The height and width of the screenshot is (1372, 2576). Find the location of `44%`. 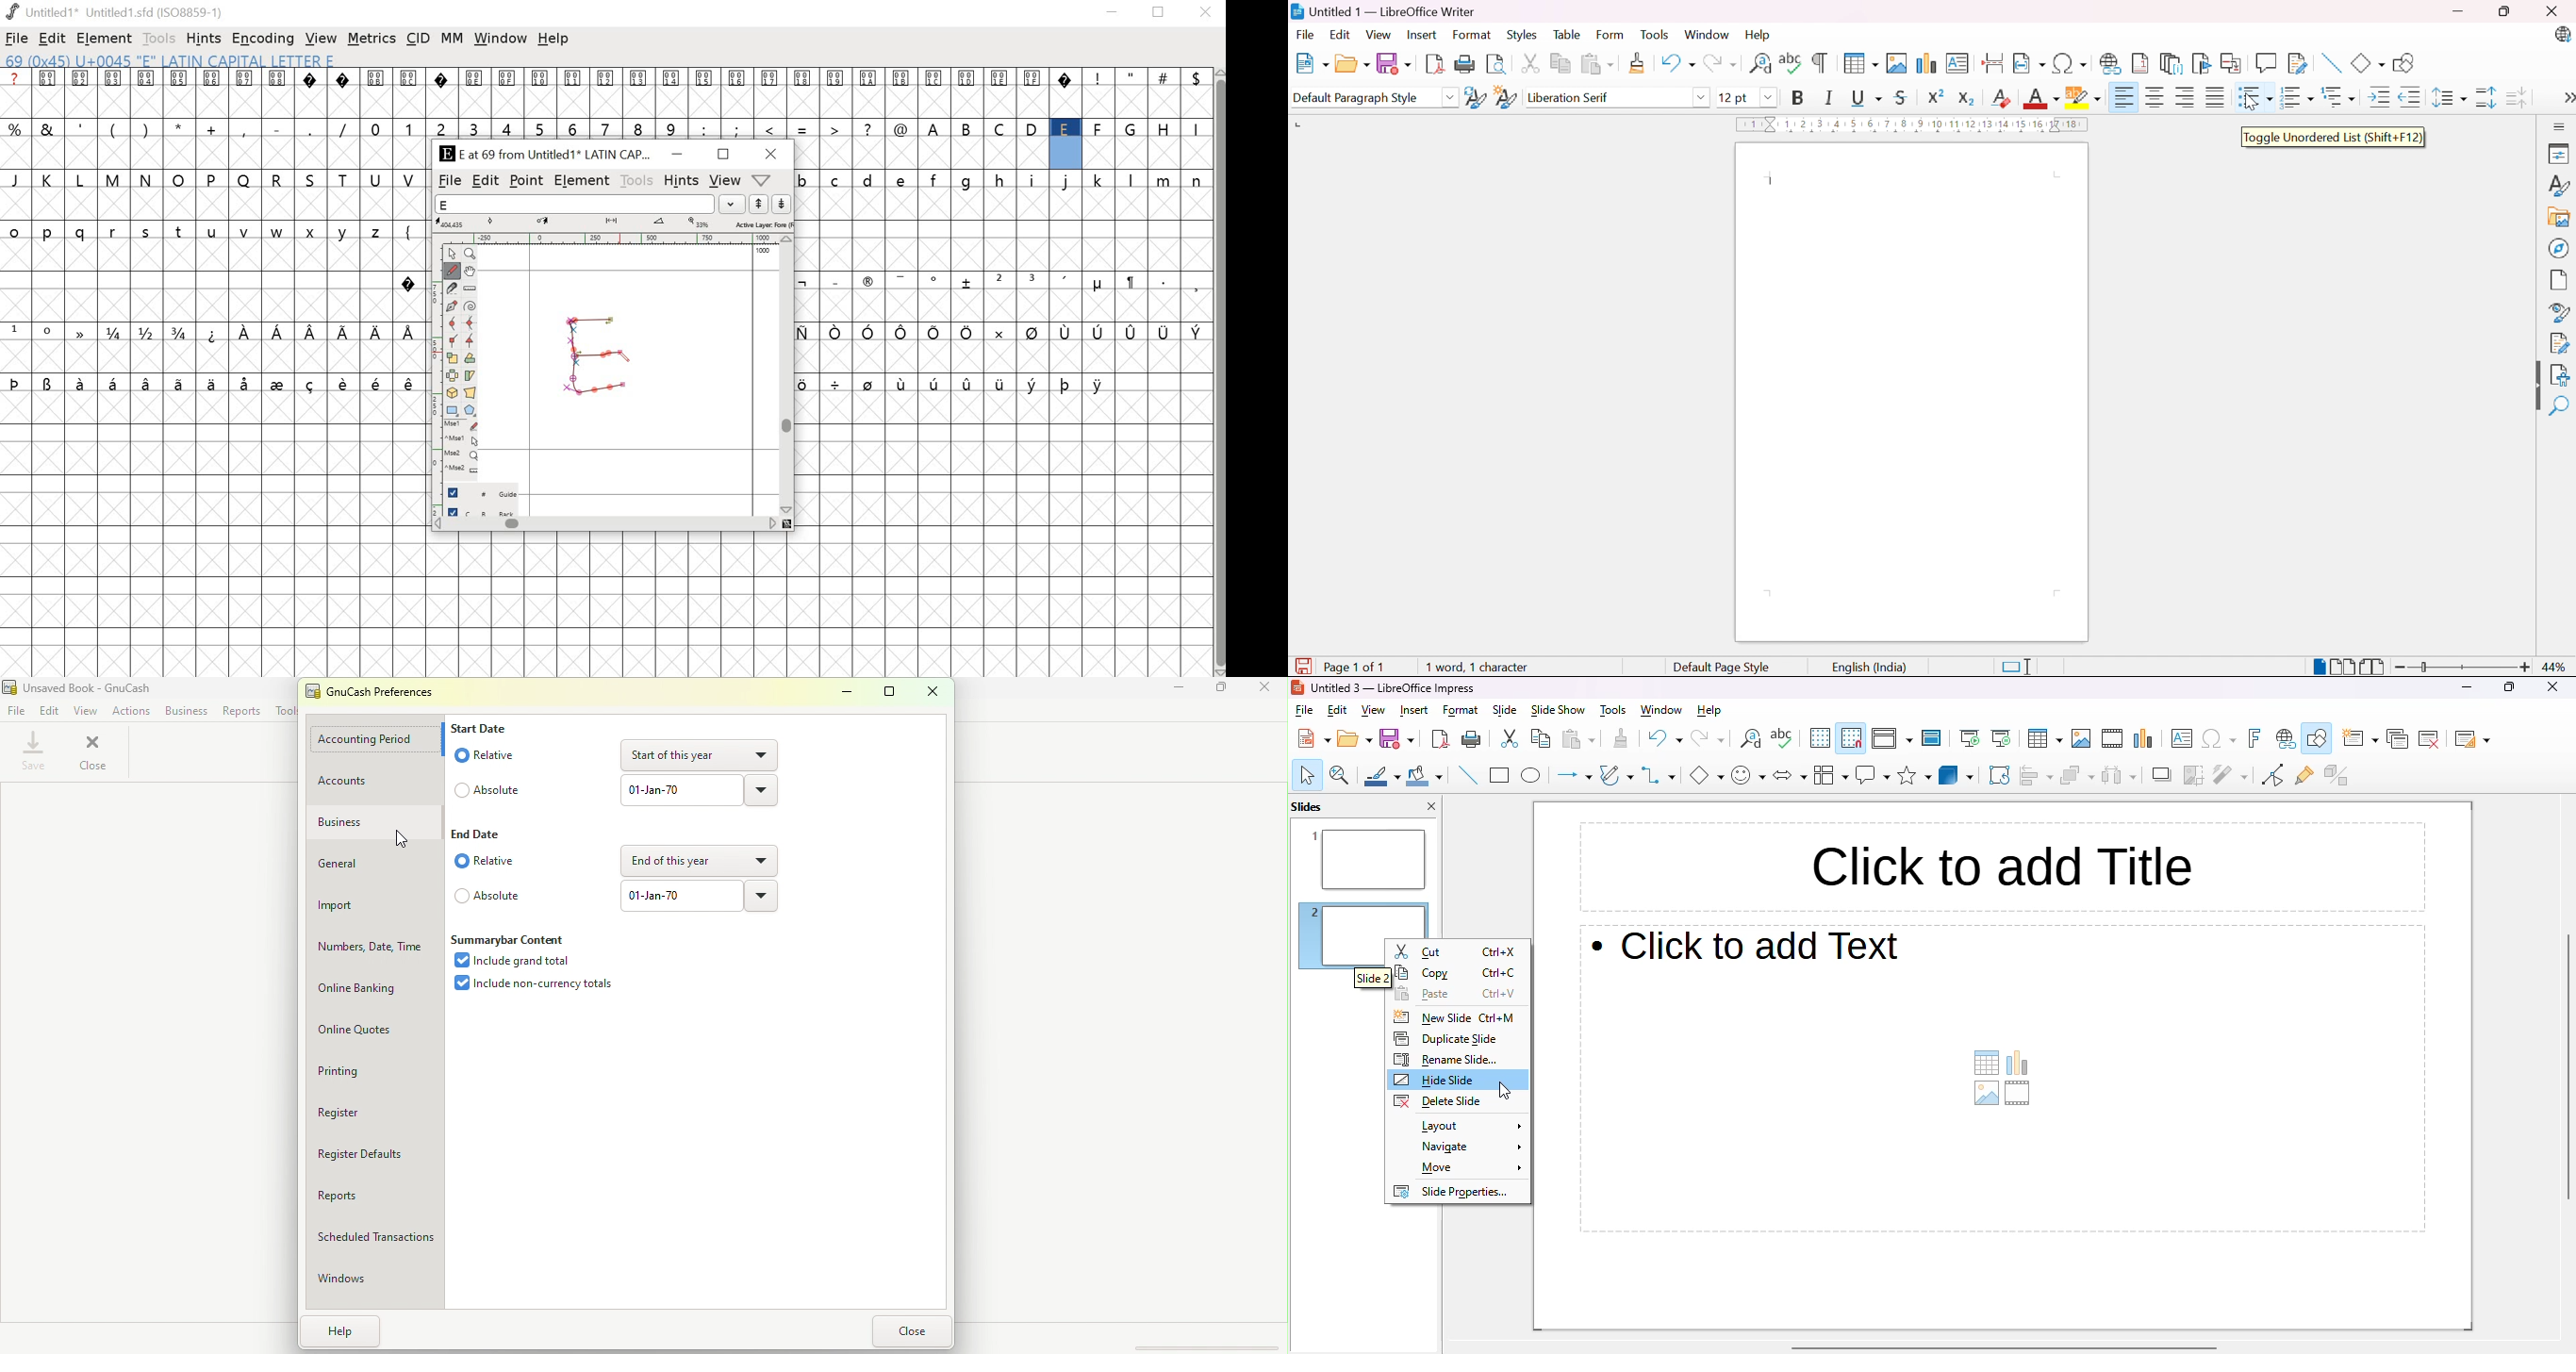

44% is located at coordinates (2557, 669).